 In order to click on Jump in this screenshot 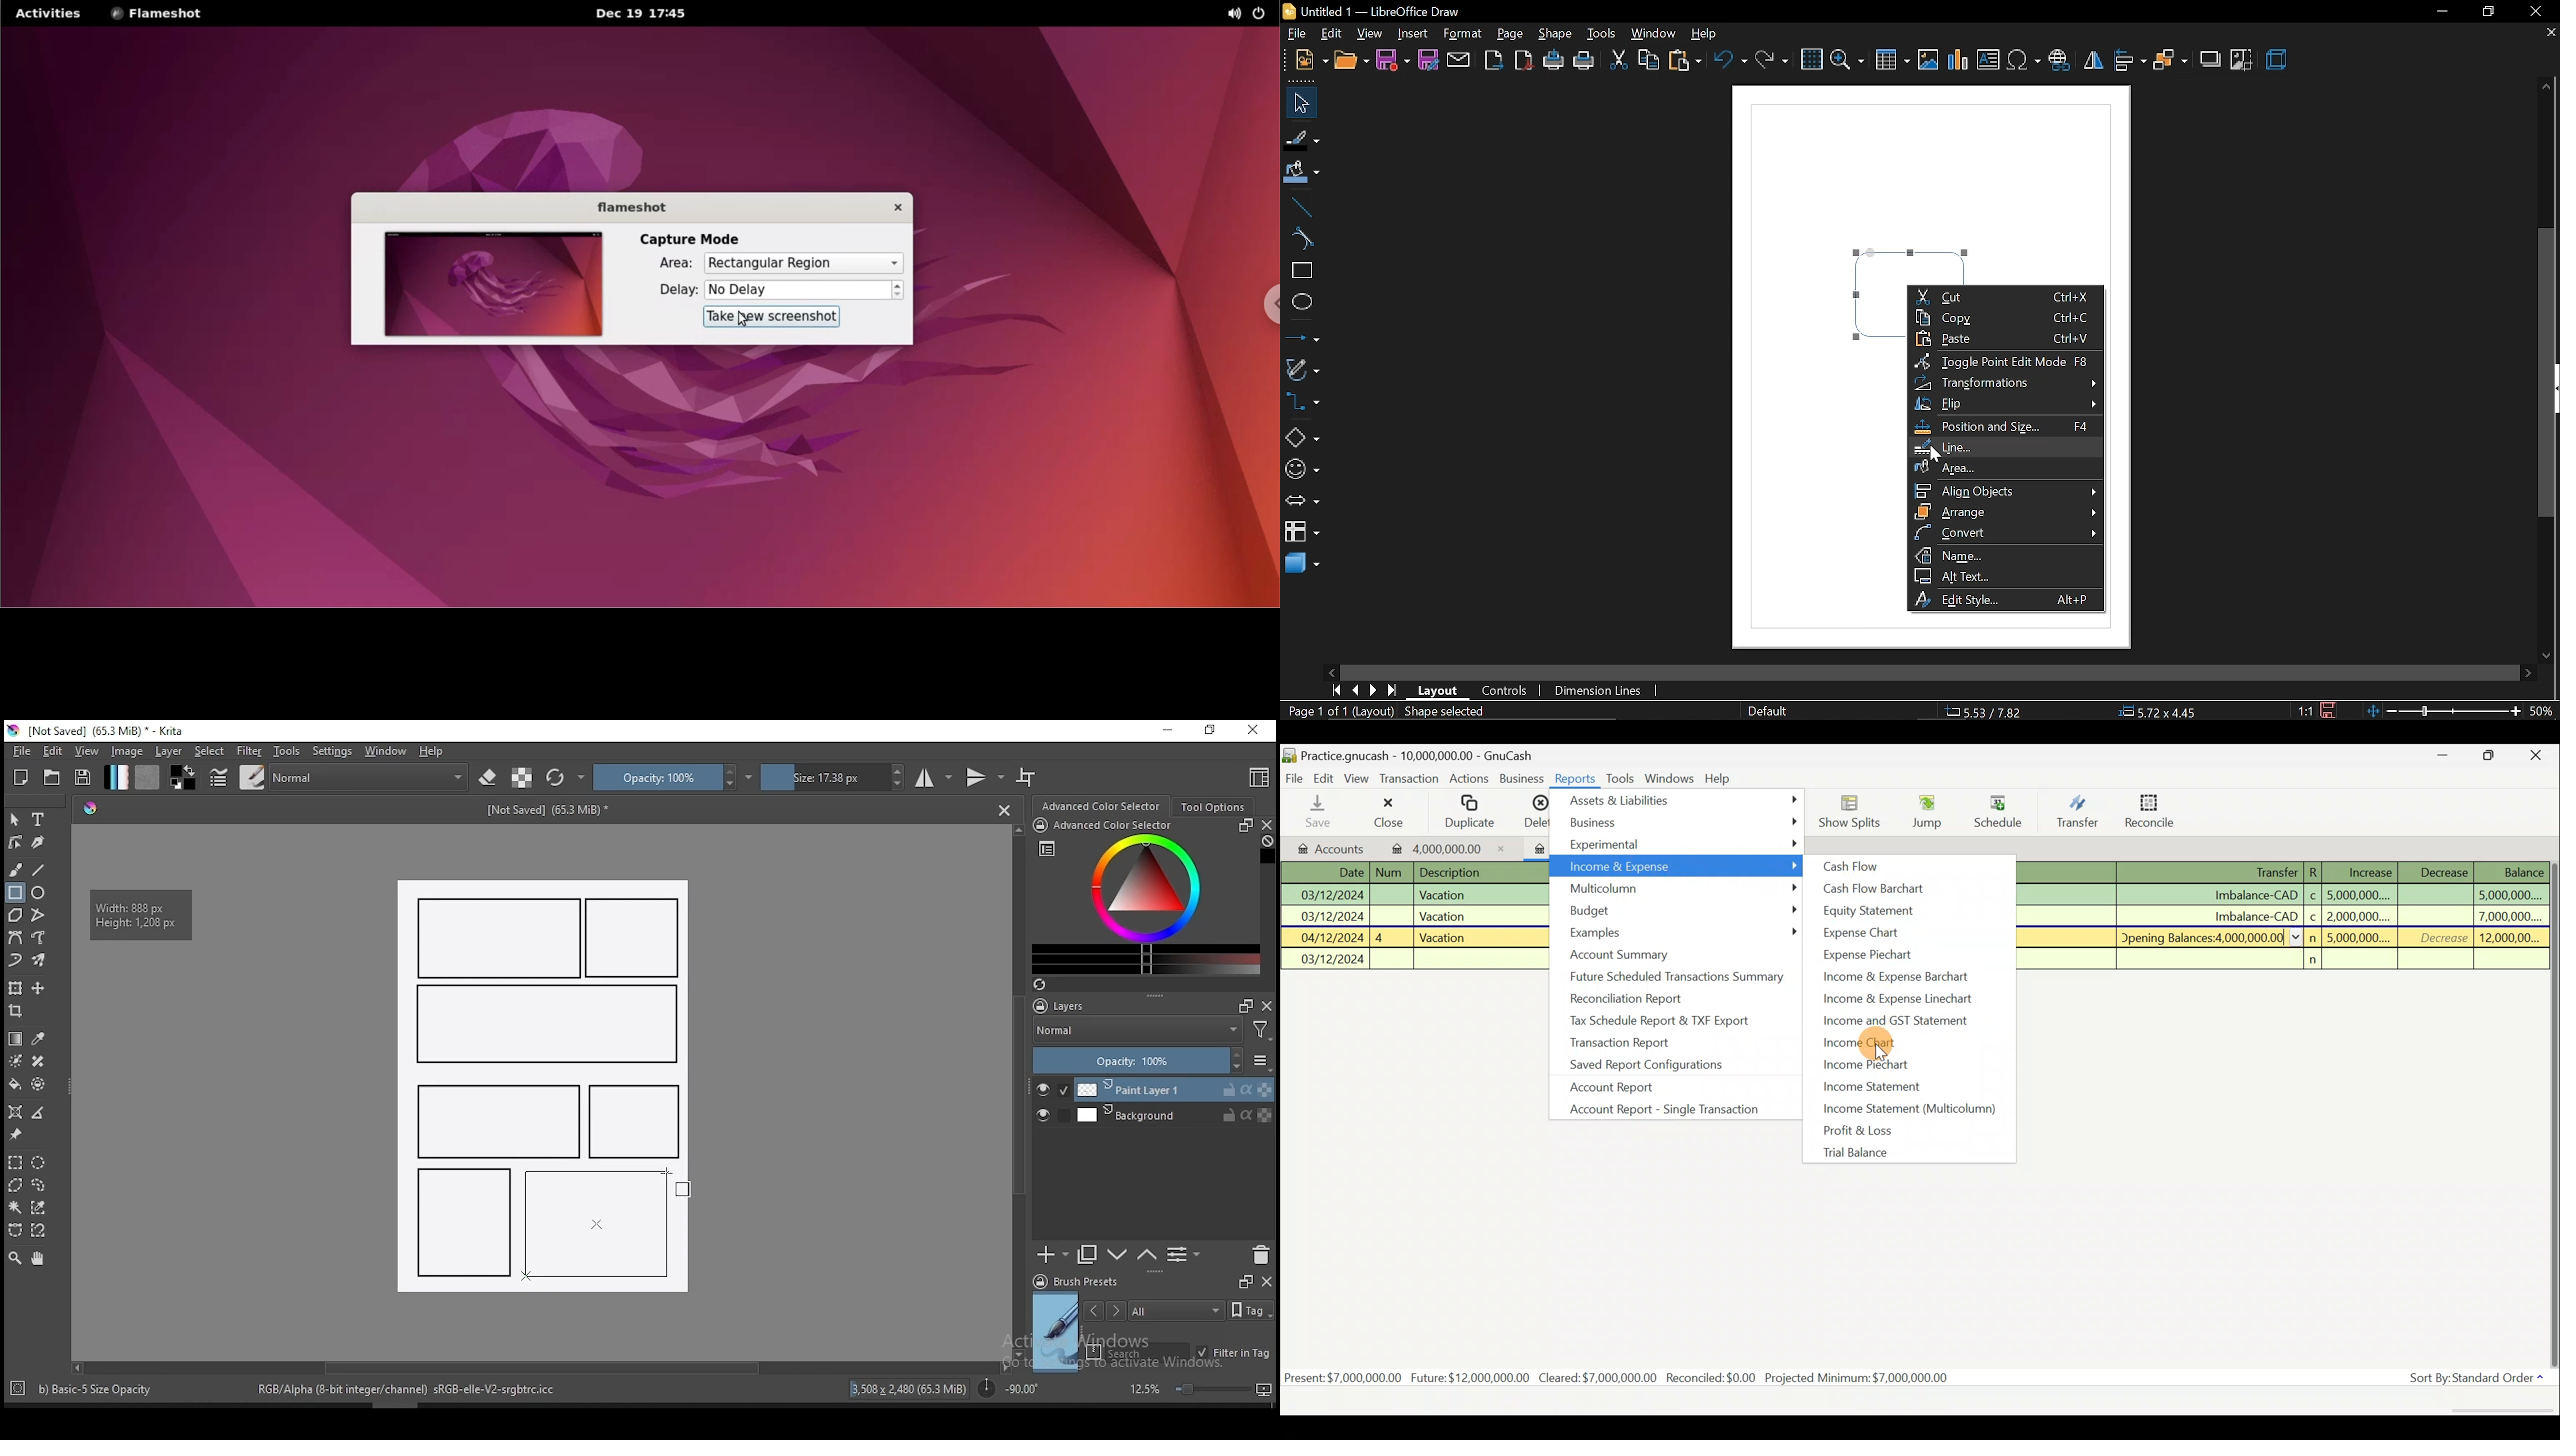, I will do `click(1927, 809)`.